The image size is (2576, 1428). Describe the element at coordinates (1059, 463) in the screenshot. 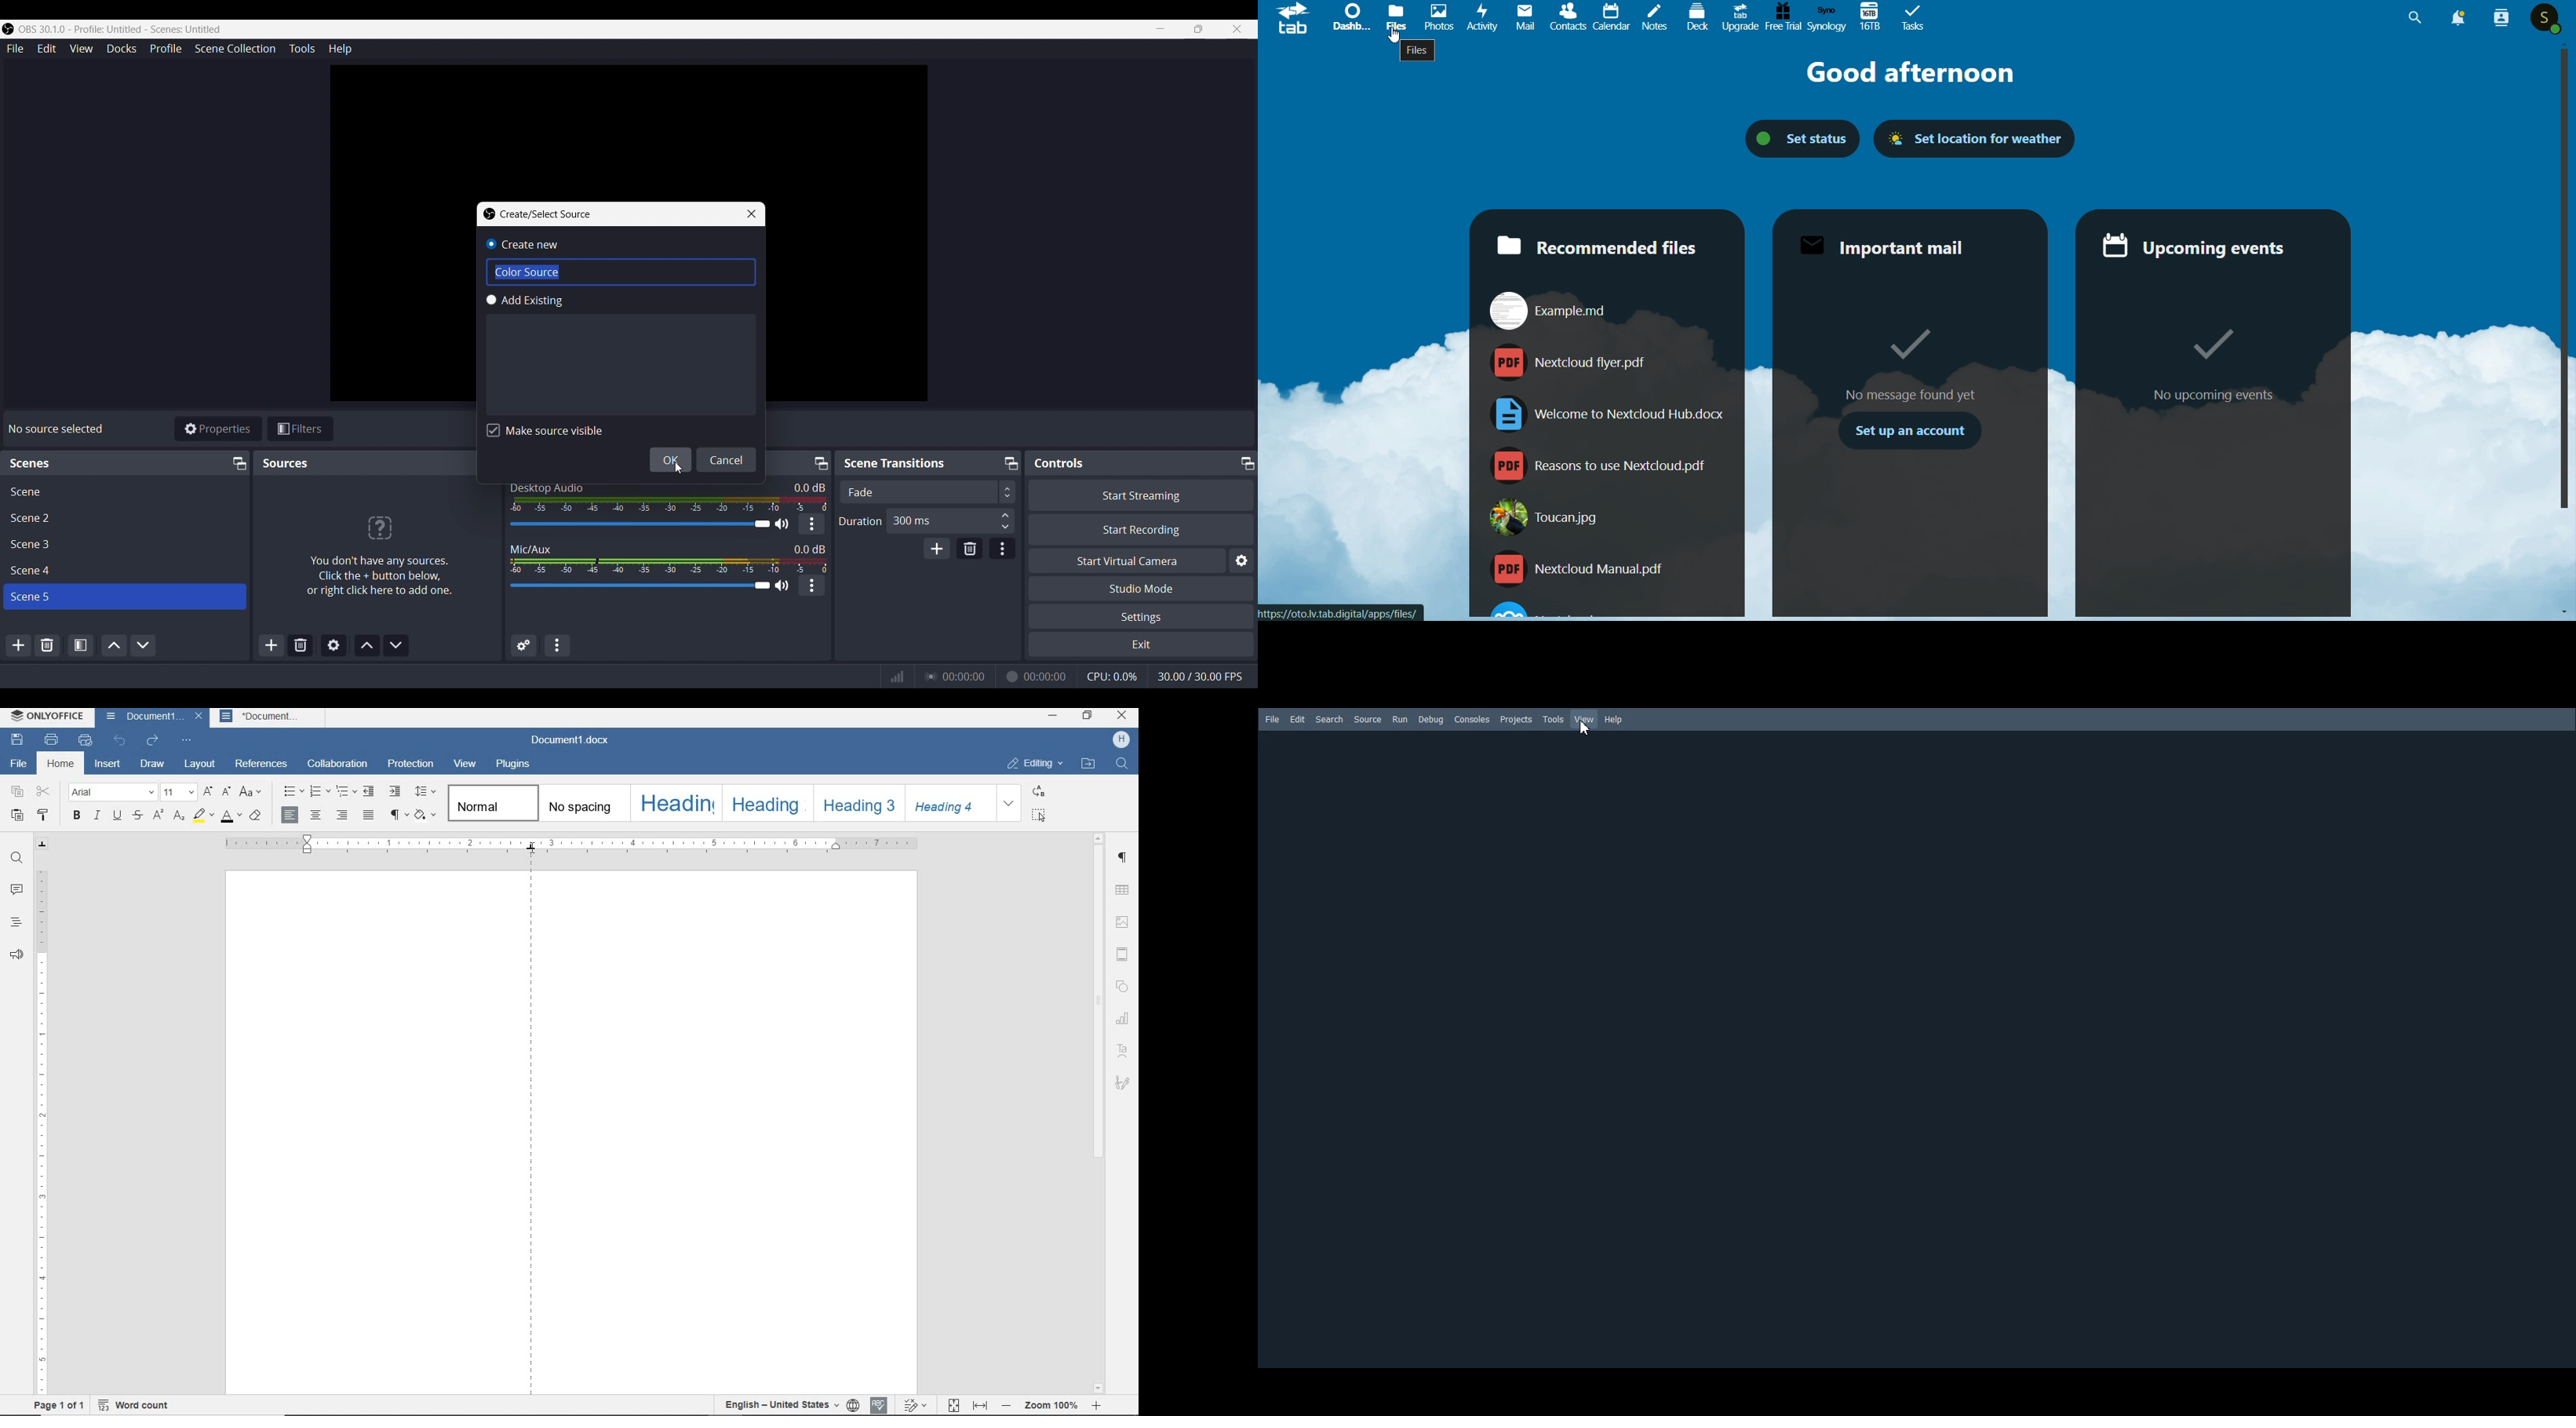

I see `Text` at that location.